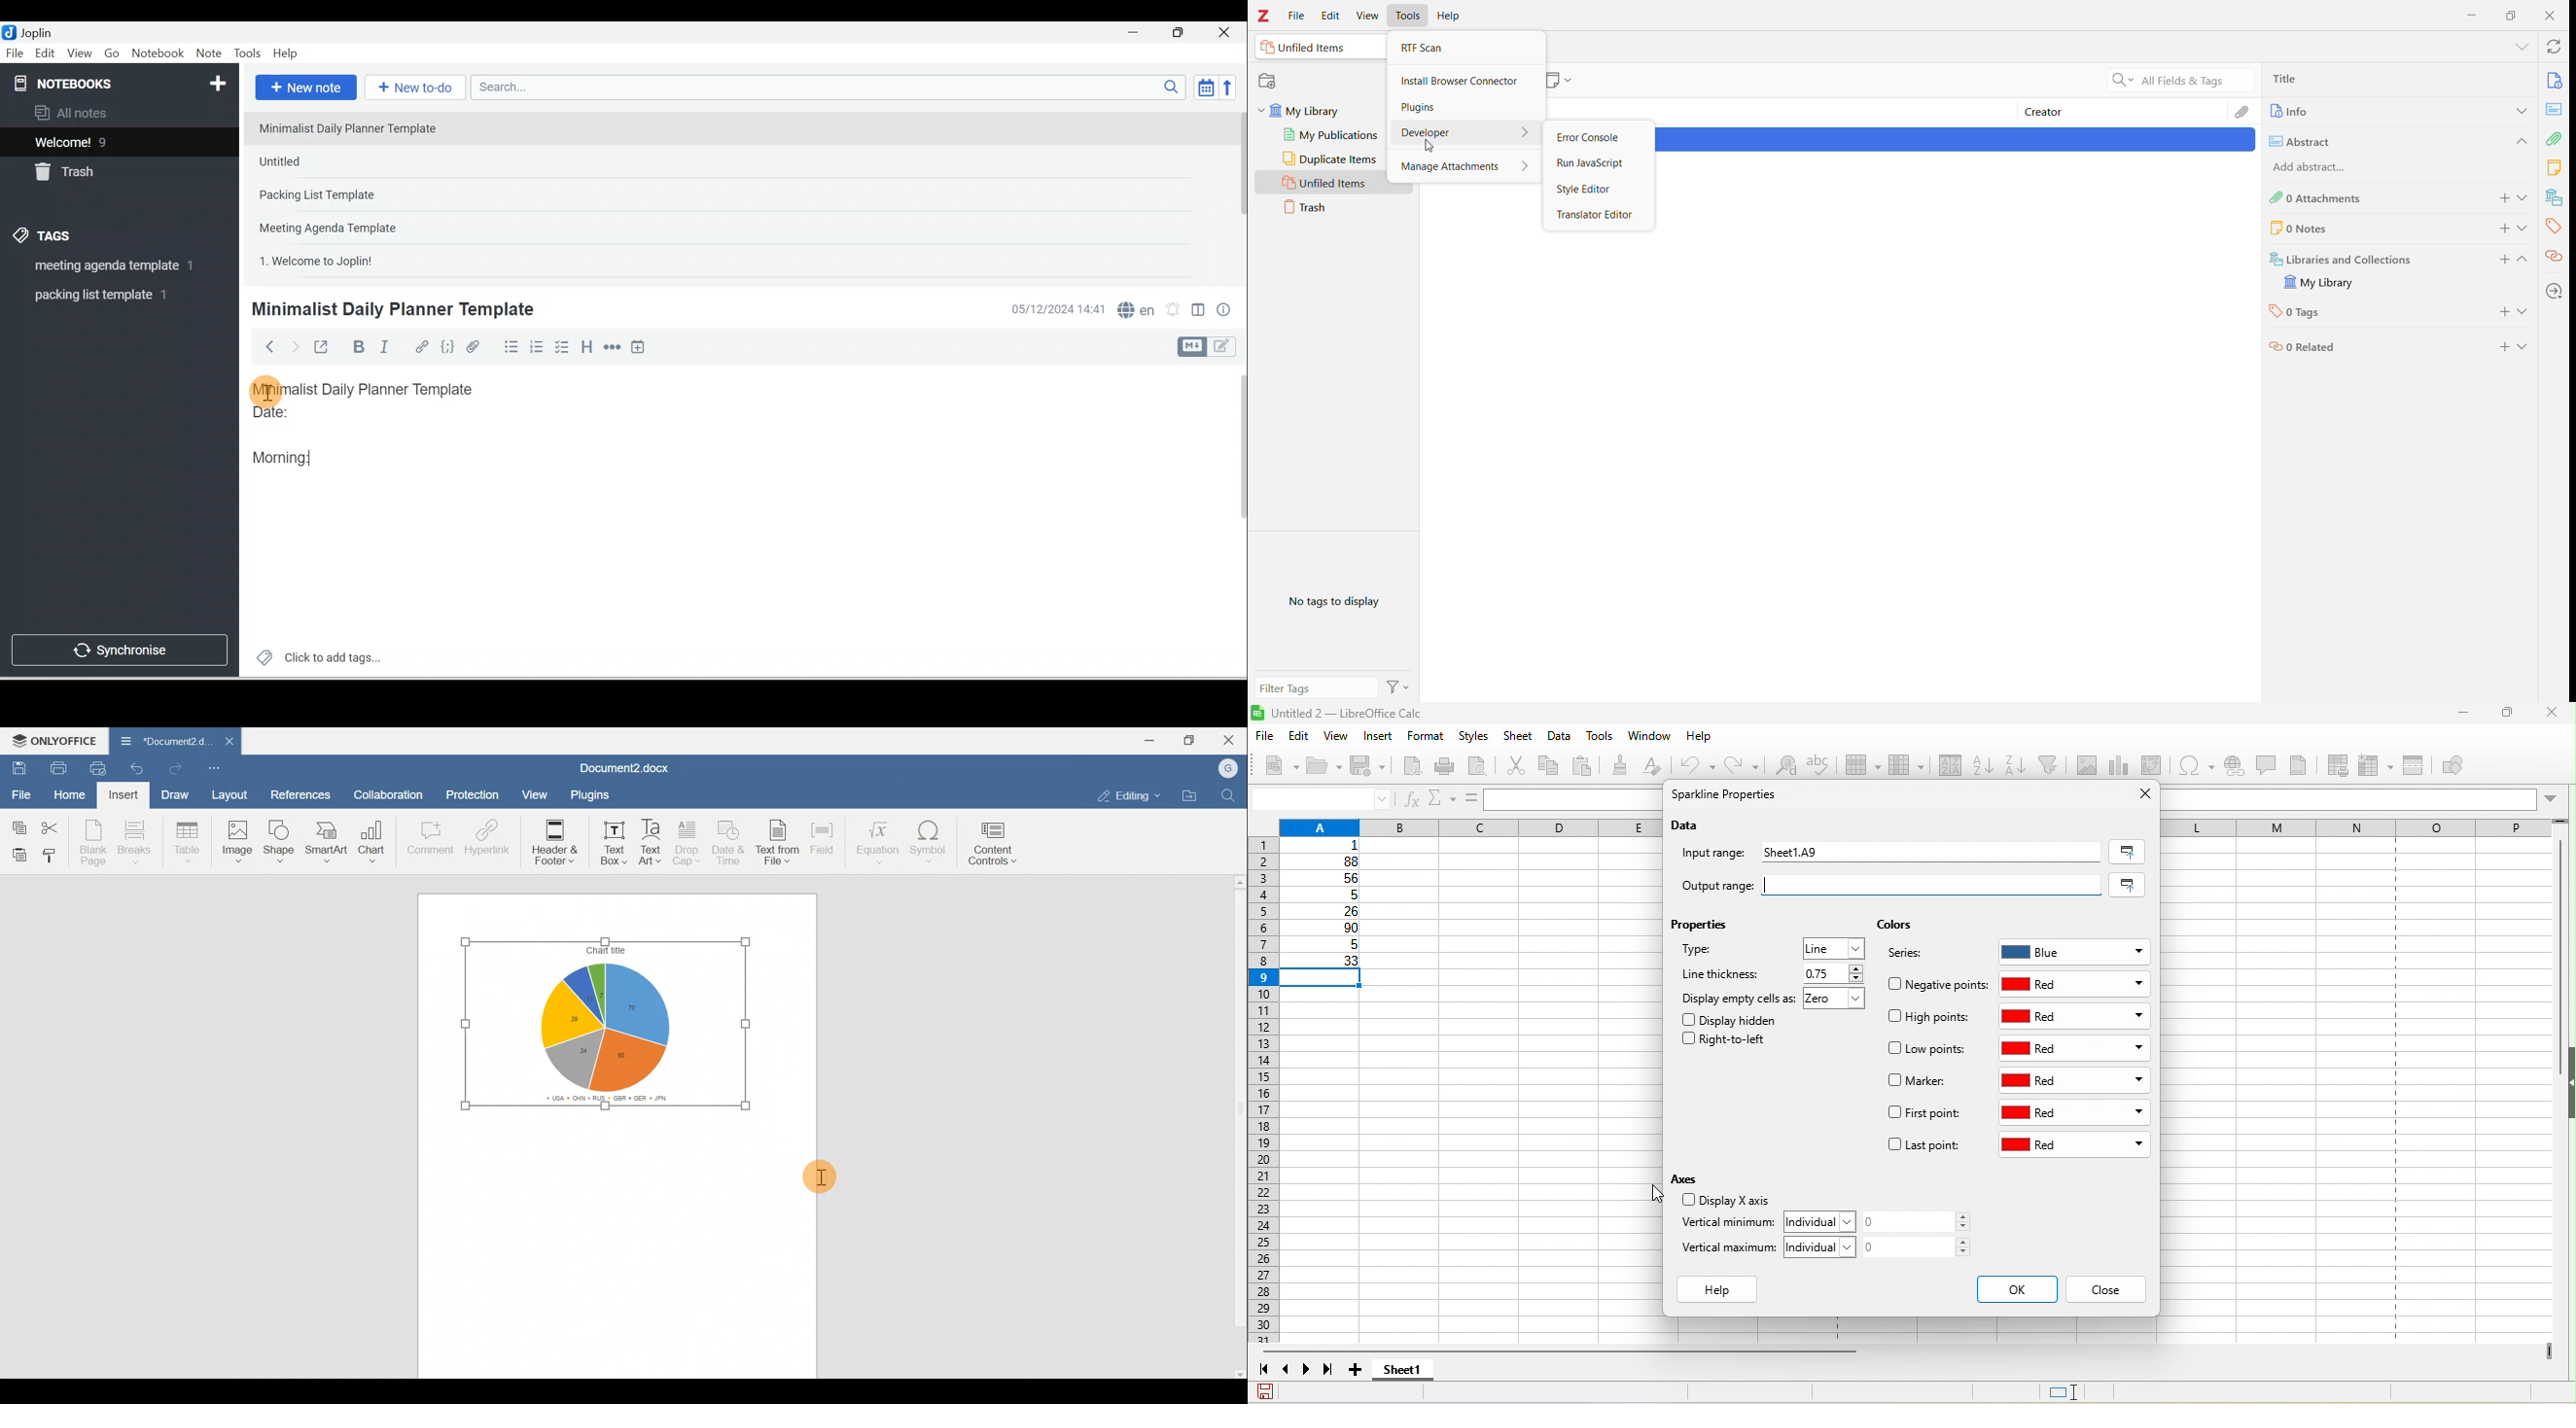 The image size is (2576, 1428). What do you see at coordinates (313, 656) in the screenshot?
I see `Click to add tags` at bounding box center [313, 656].